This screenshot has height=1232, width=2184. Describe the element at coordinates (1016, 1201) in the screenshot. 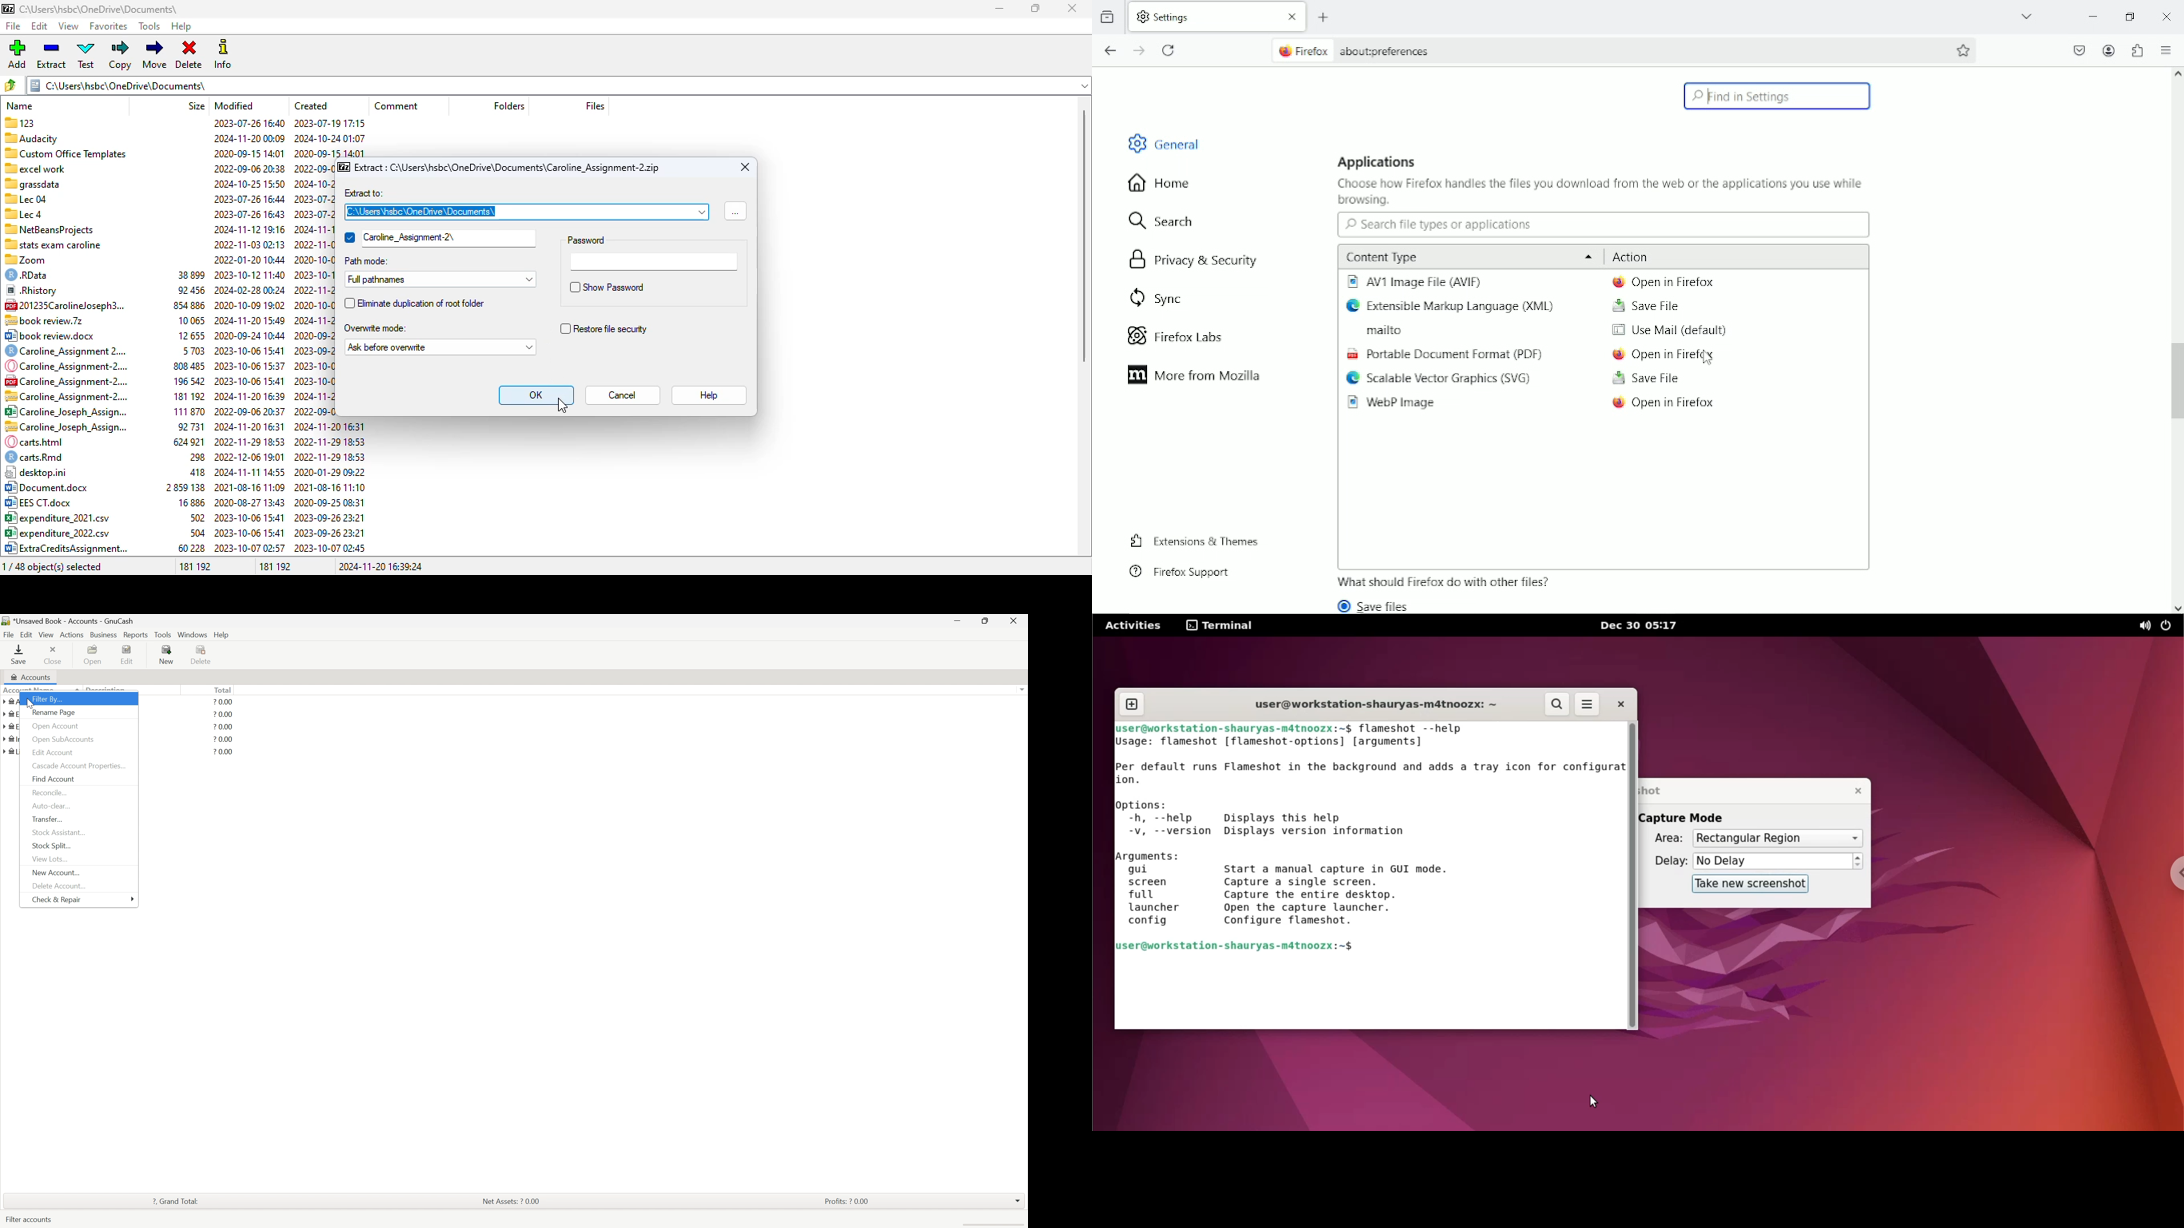

I see `drop down` at that location.